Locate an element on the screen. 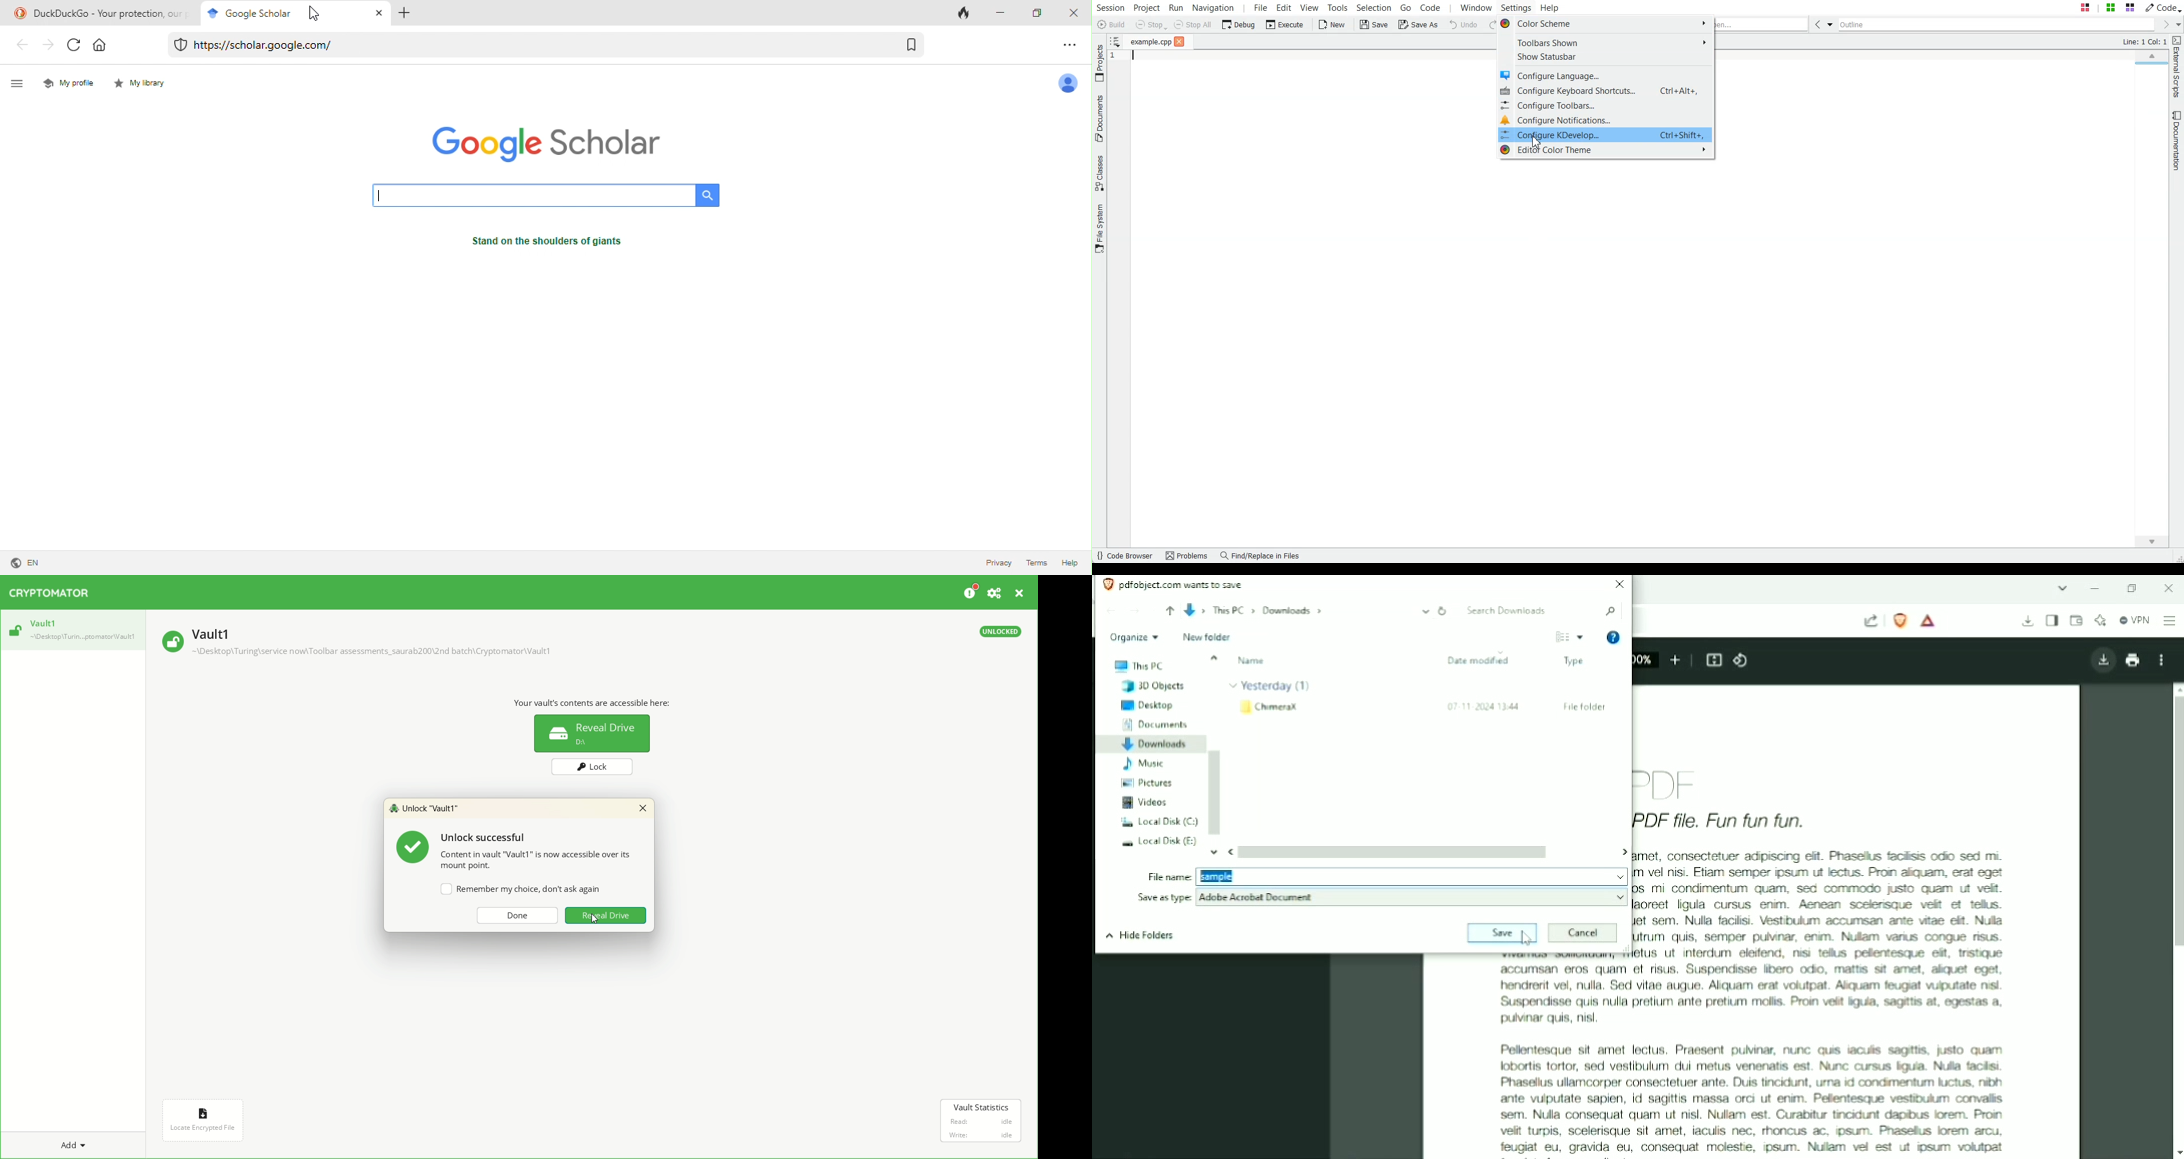  text is located at coordinates (555, 245).